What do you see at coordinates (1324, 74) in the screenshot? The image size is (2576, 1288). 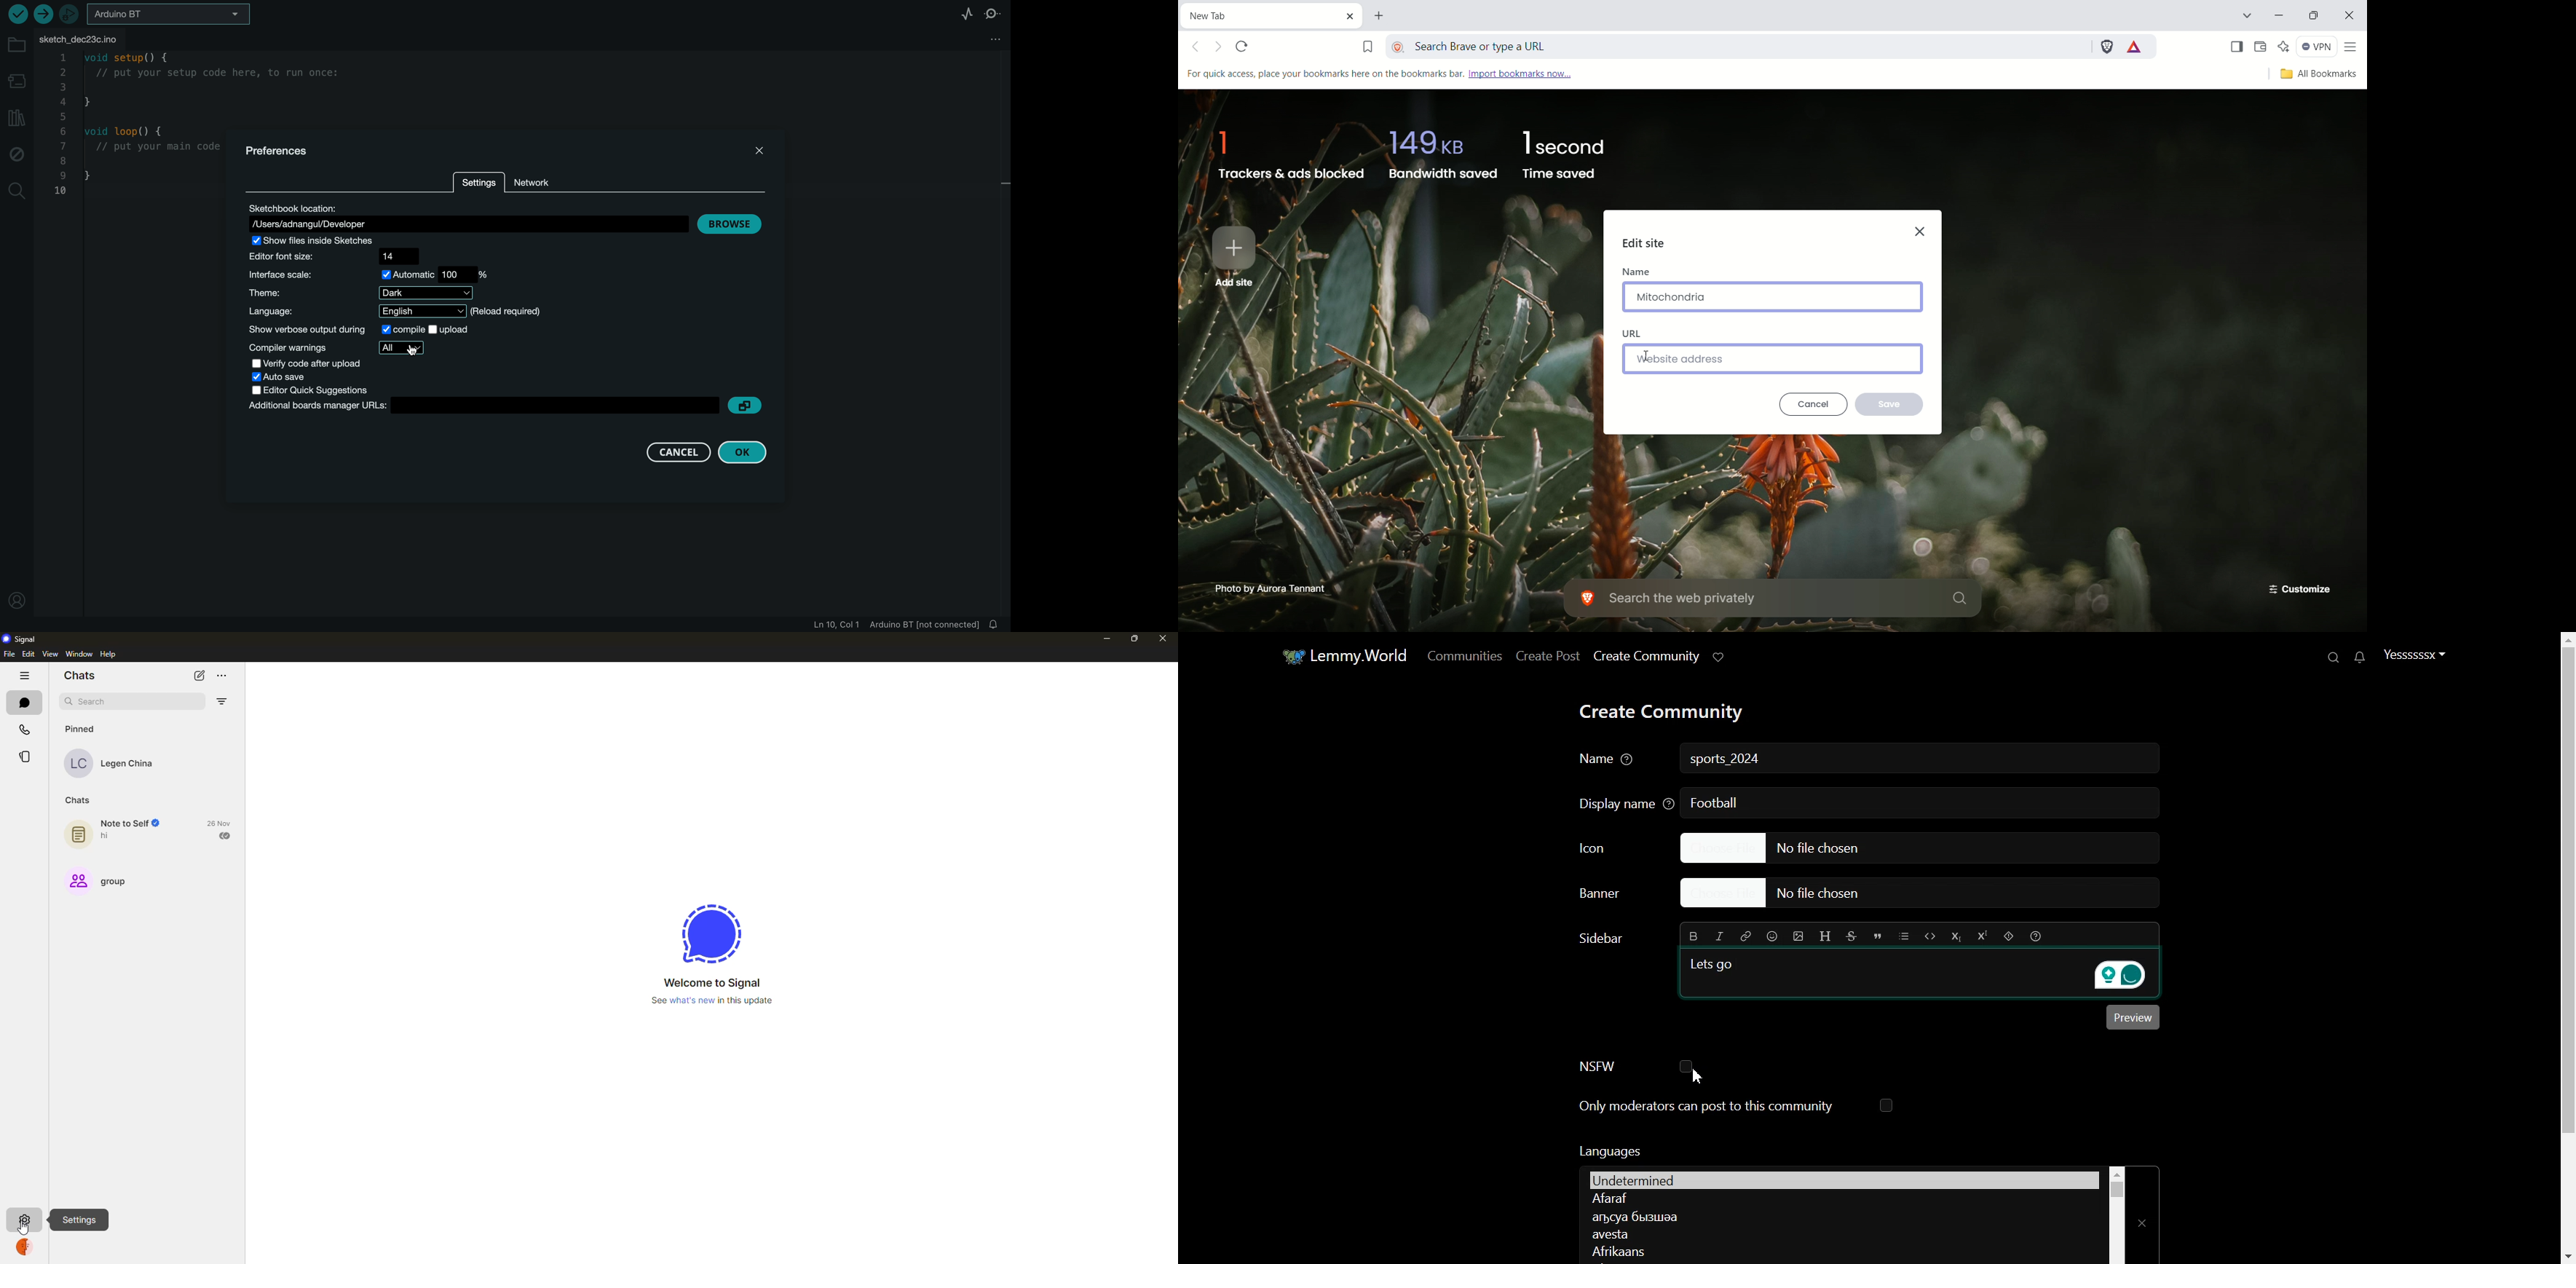 I see `For quick access, place your bookmarks here on the bookmarks bar.` at bounding box center [1324, 74].